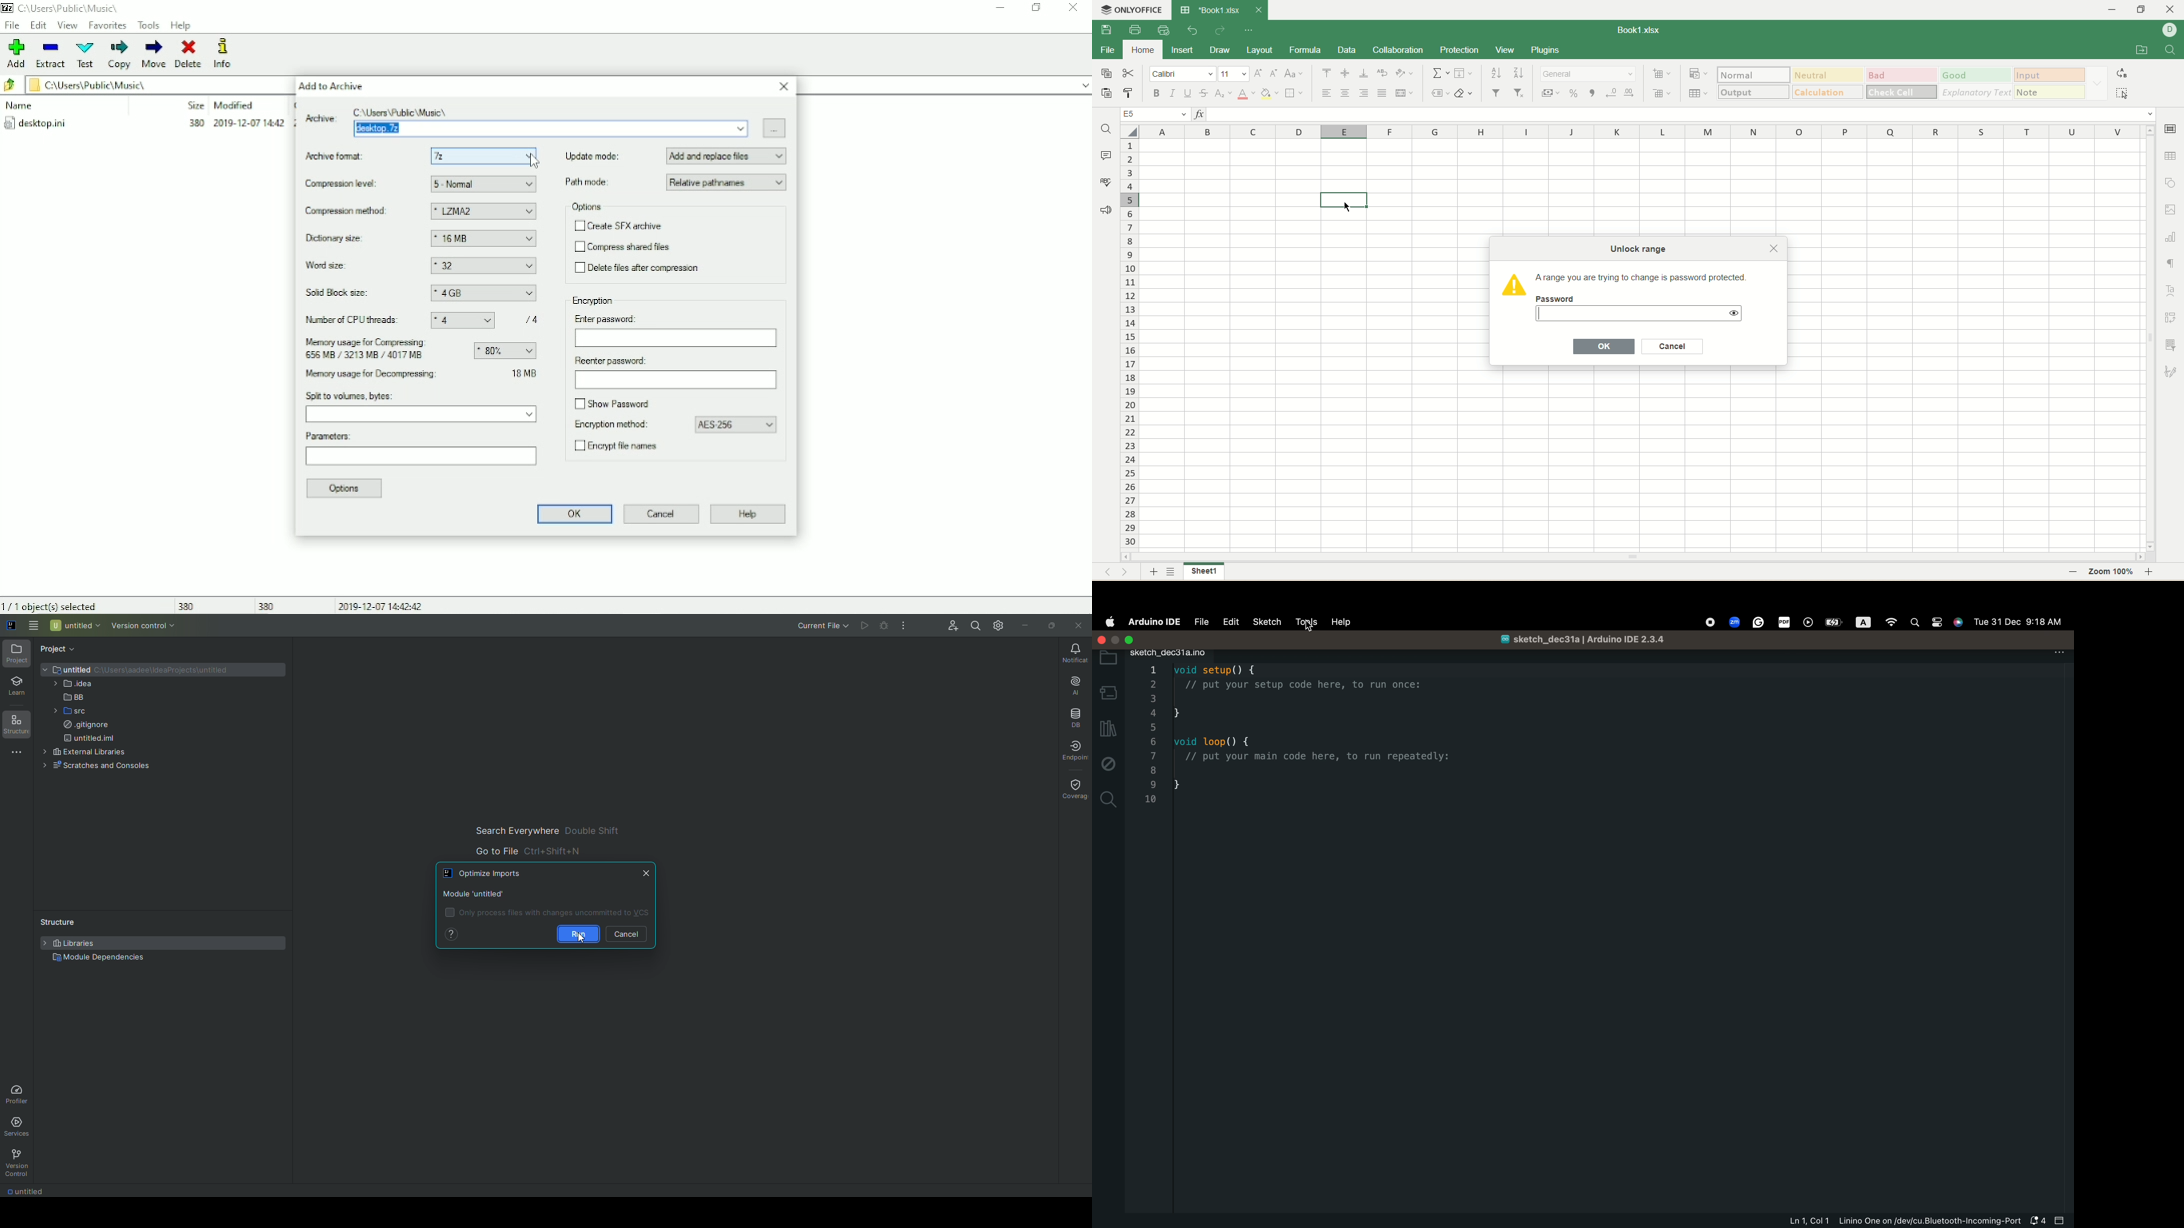  What do you see at coordinates (675, 373) in the screenshot?
I see `Reenter password` at bounding box center [675, 373].